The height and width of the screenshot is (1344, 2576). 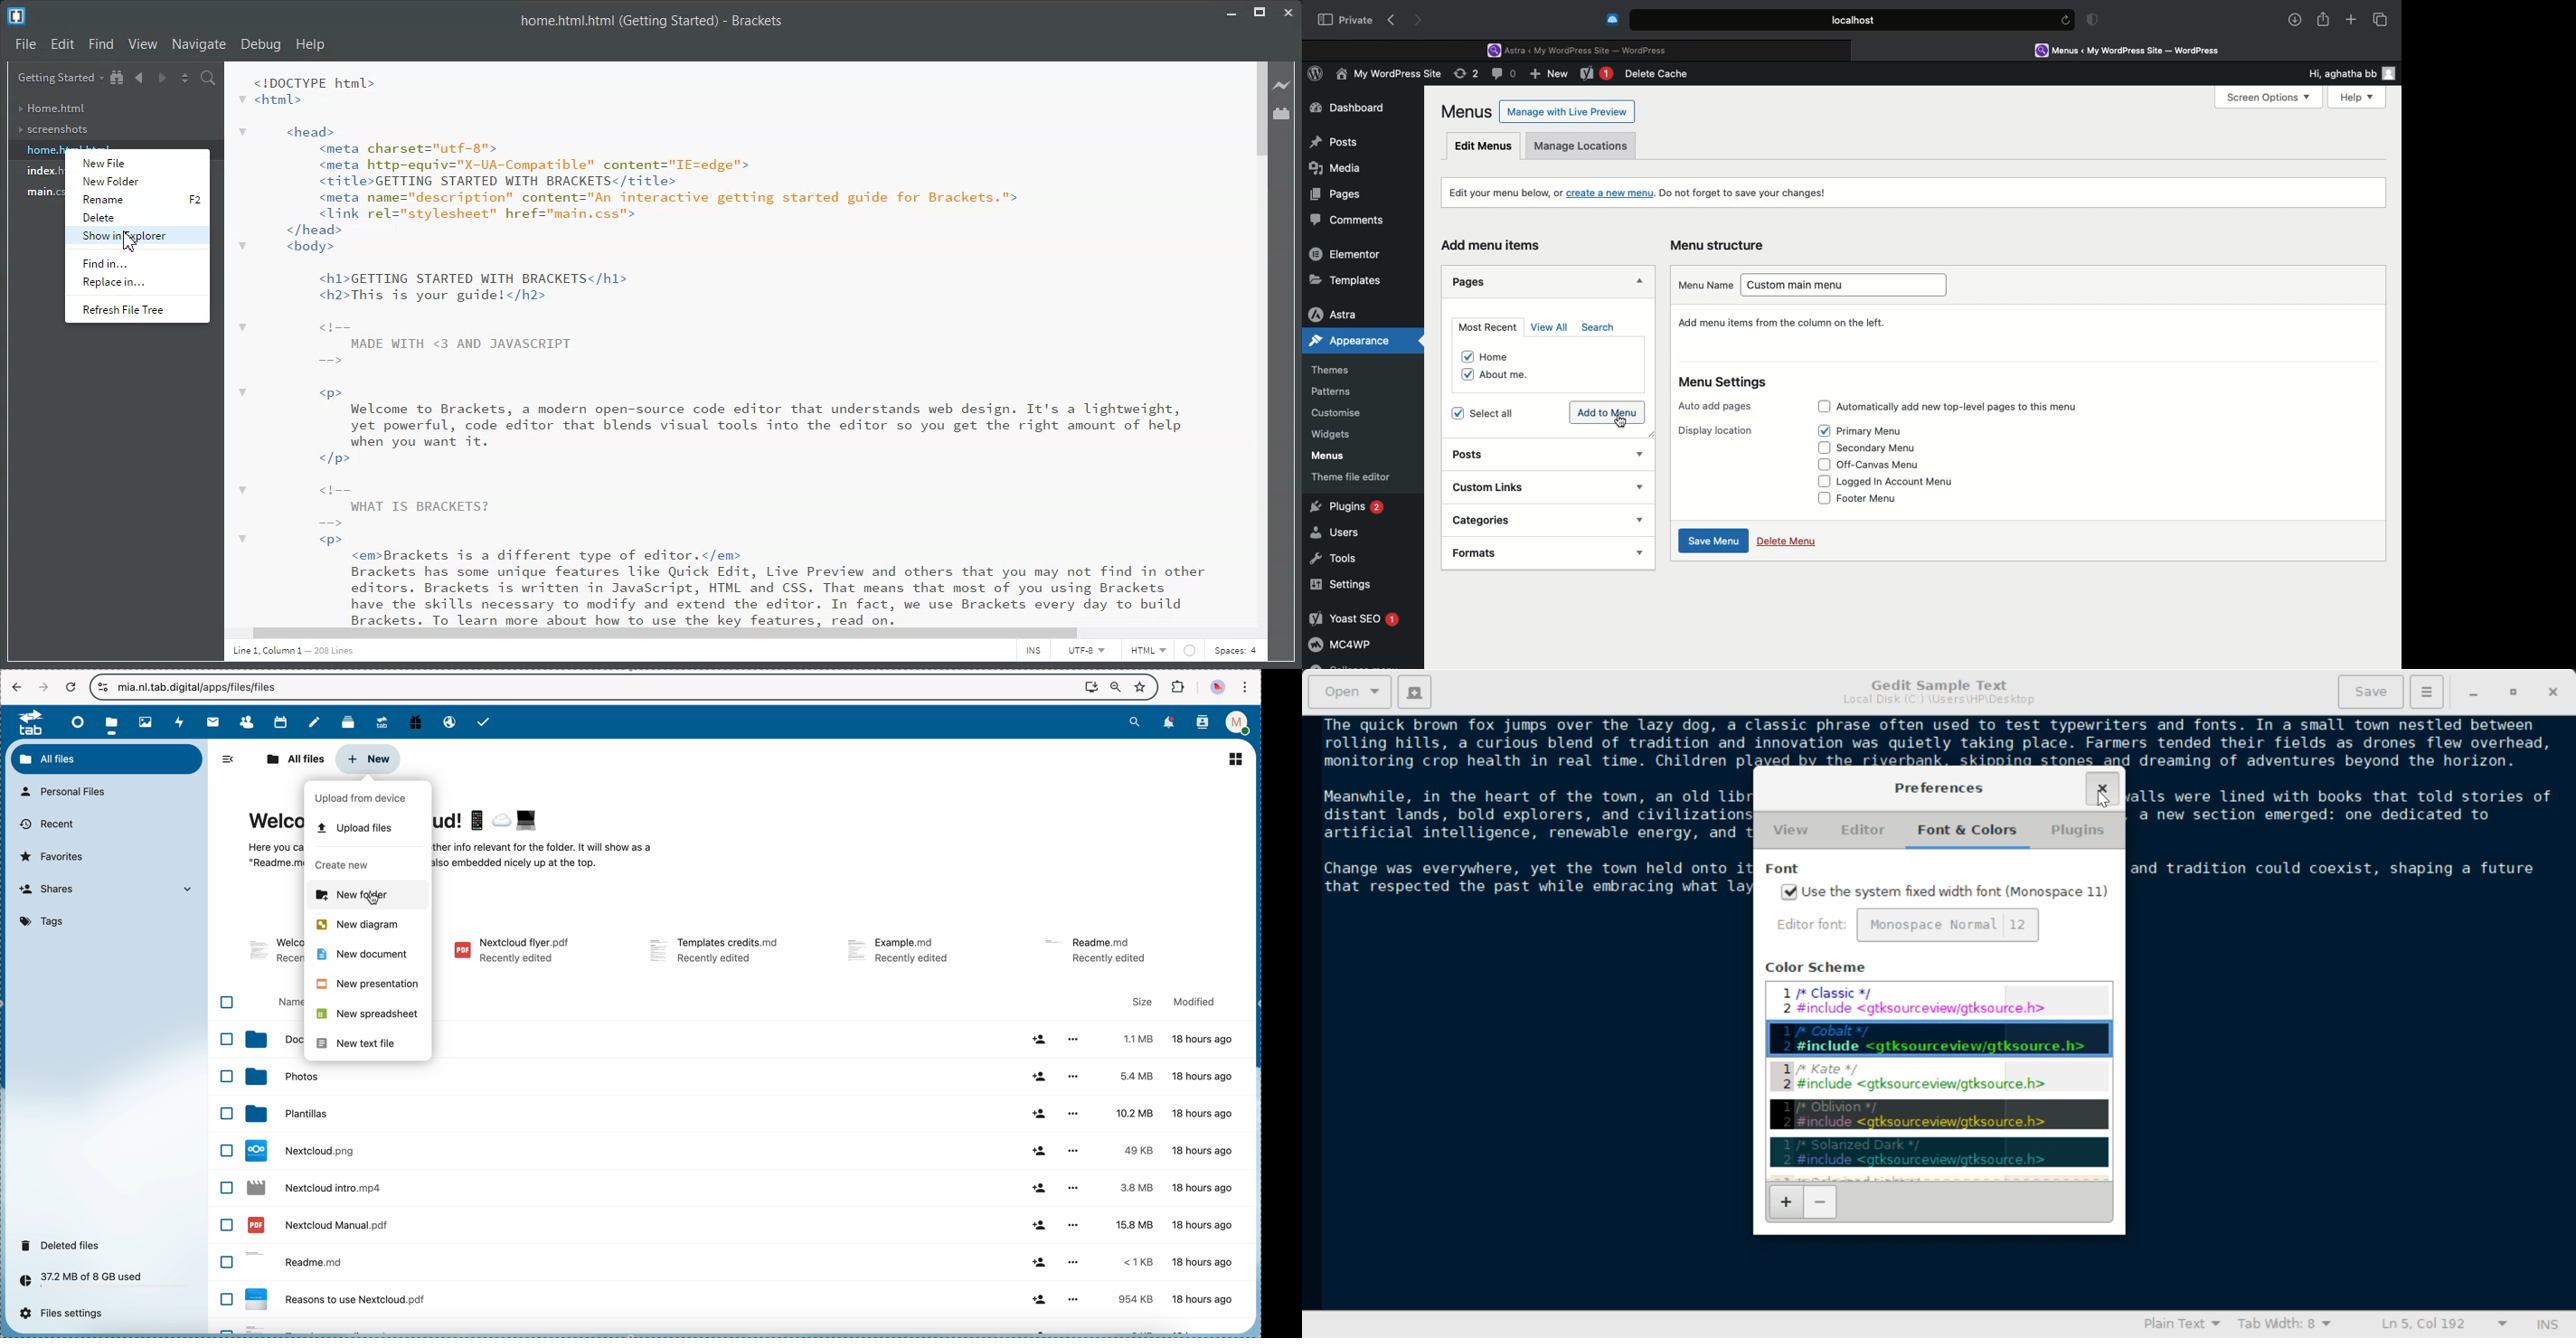 I want to click on search, so click(x=1135, y=721).